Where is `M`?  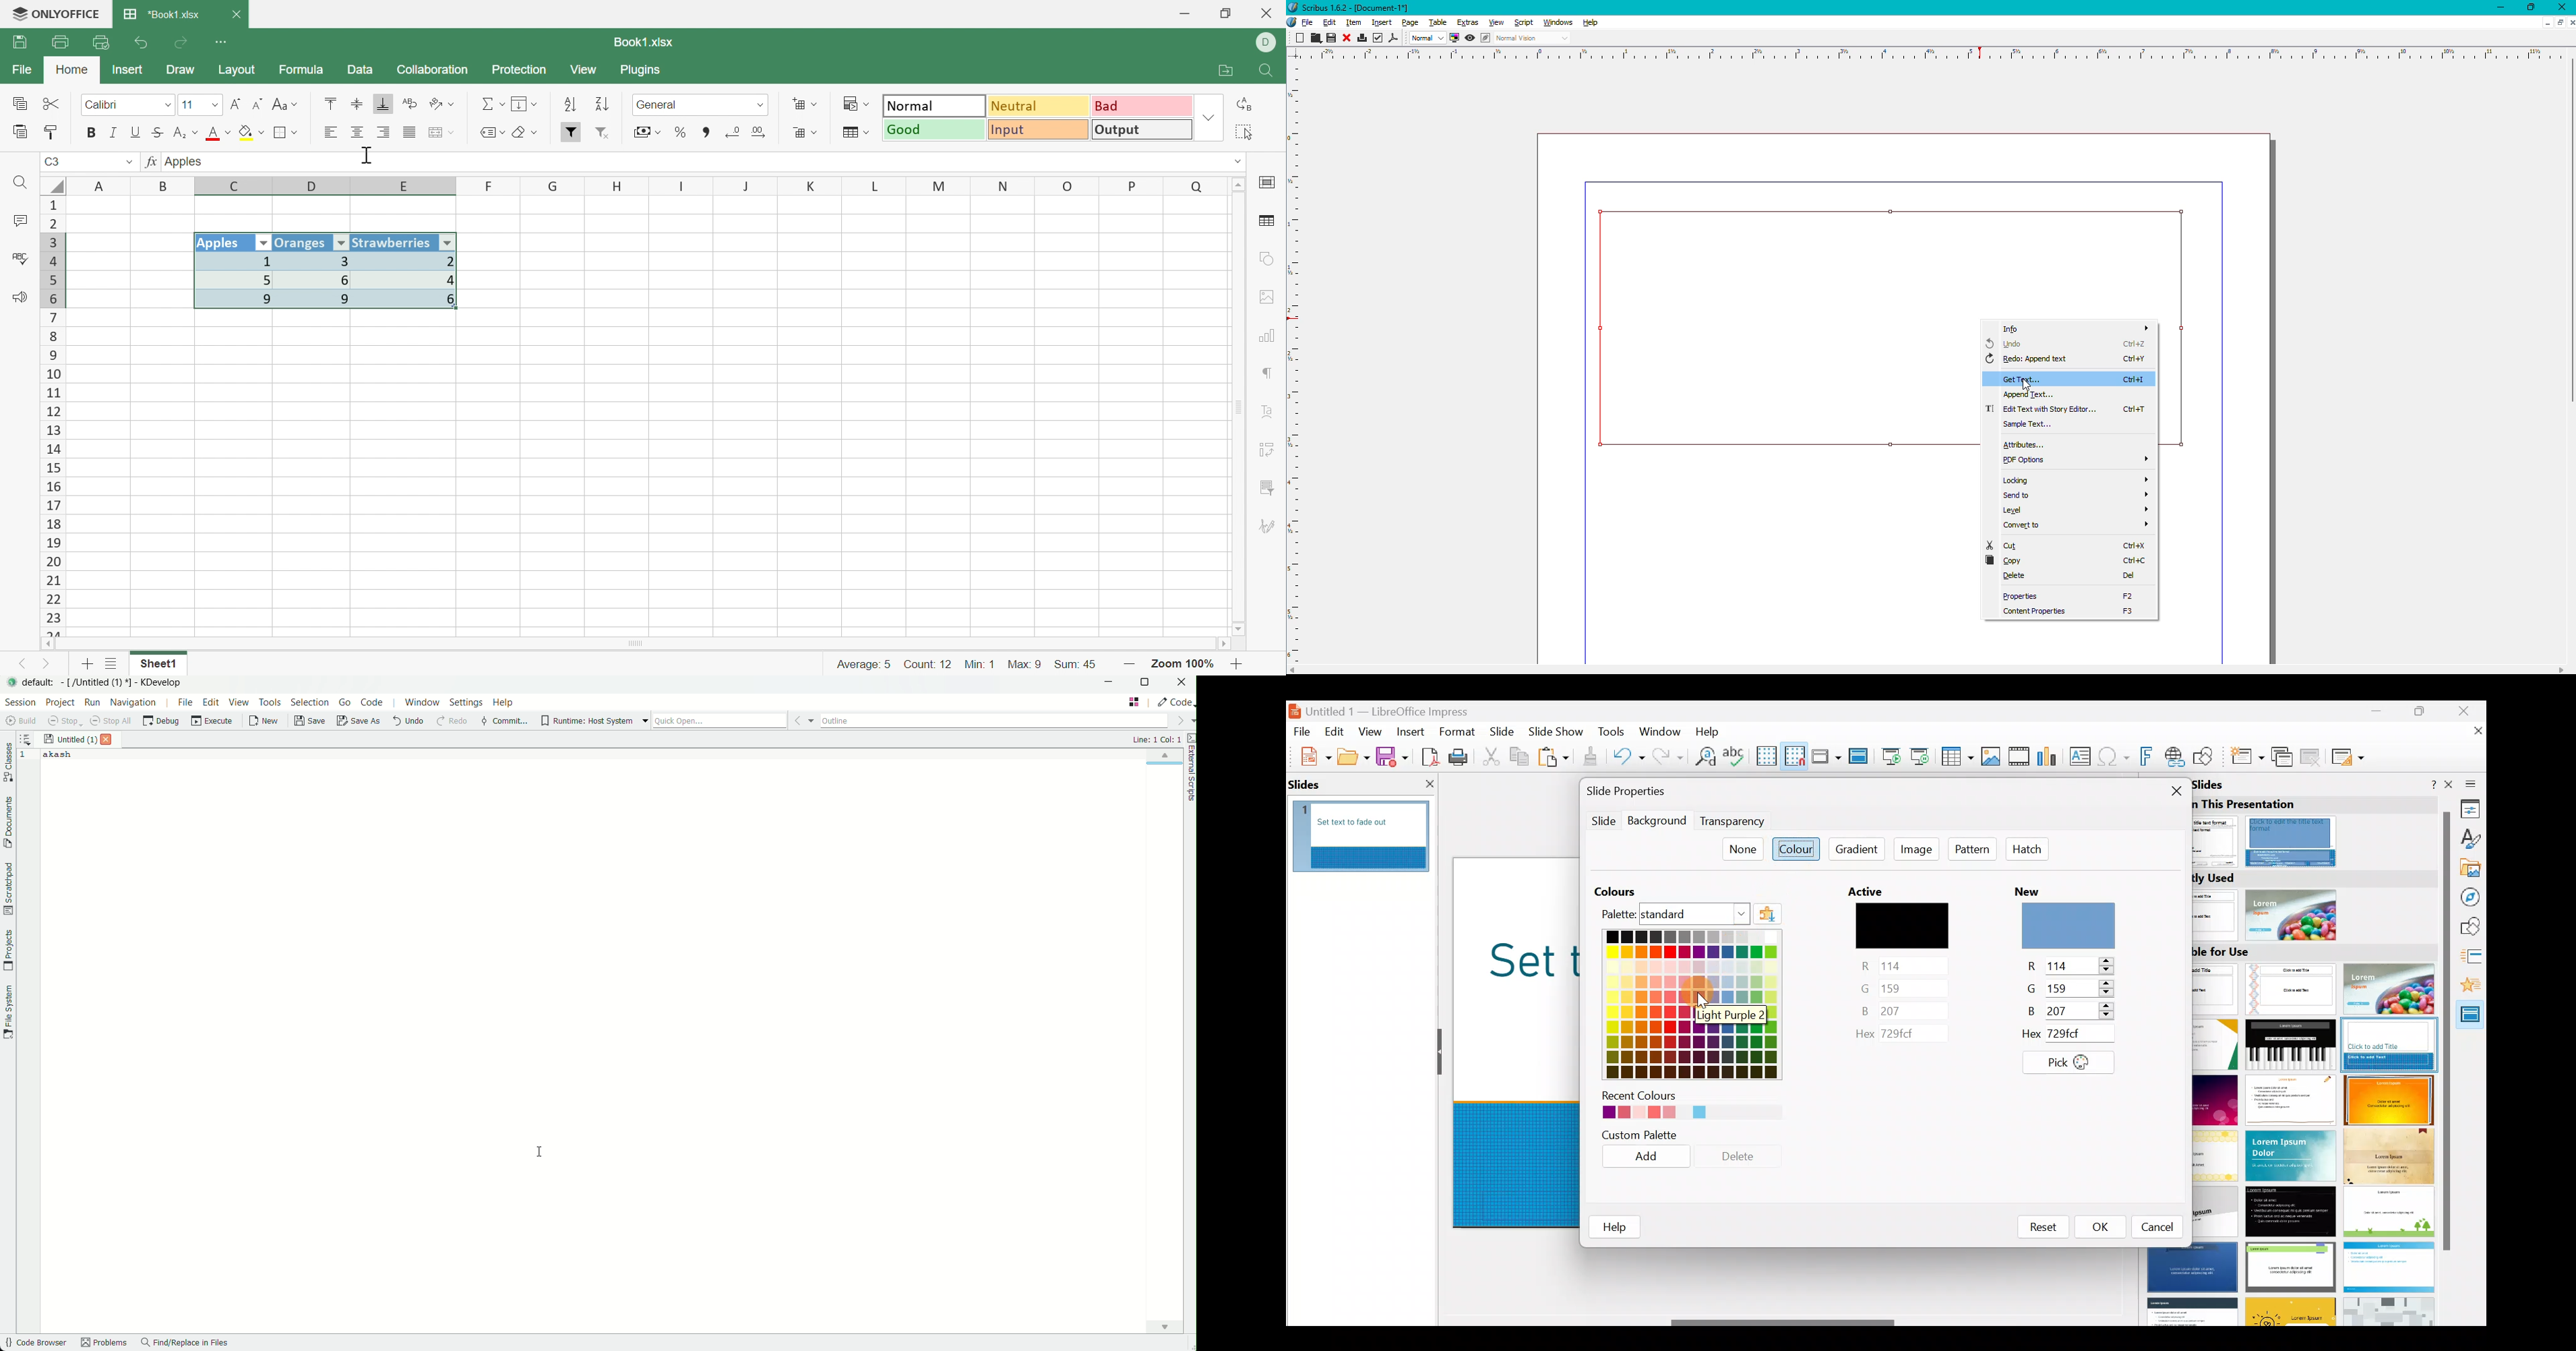
M is located at coordinates (939, 186).